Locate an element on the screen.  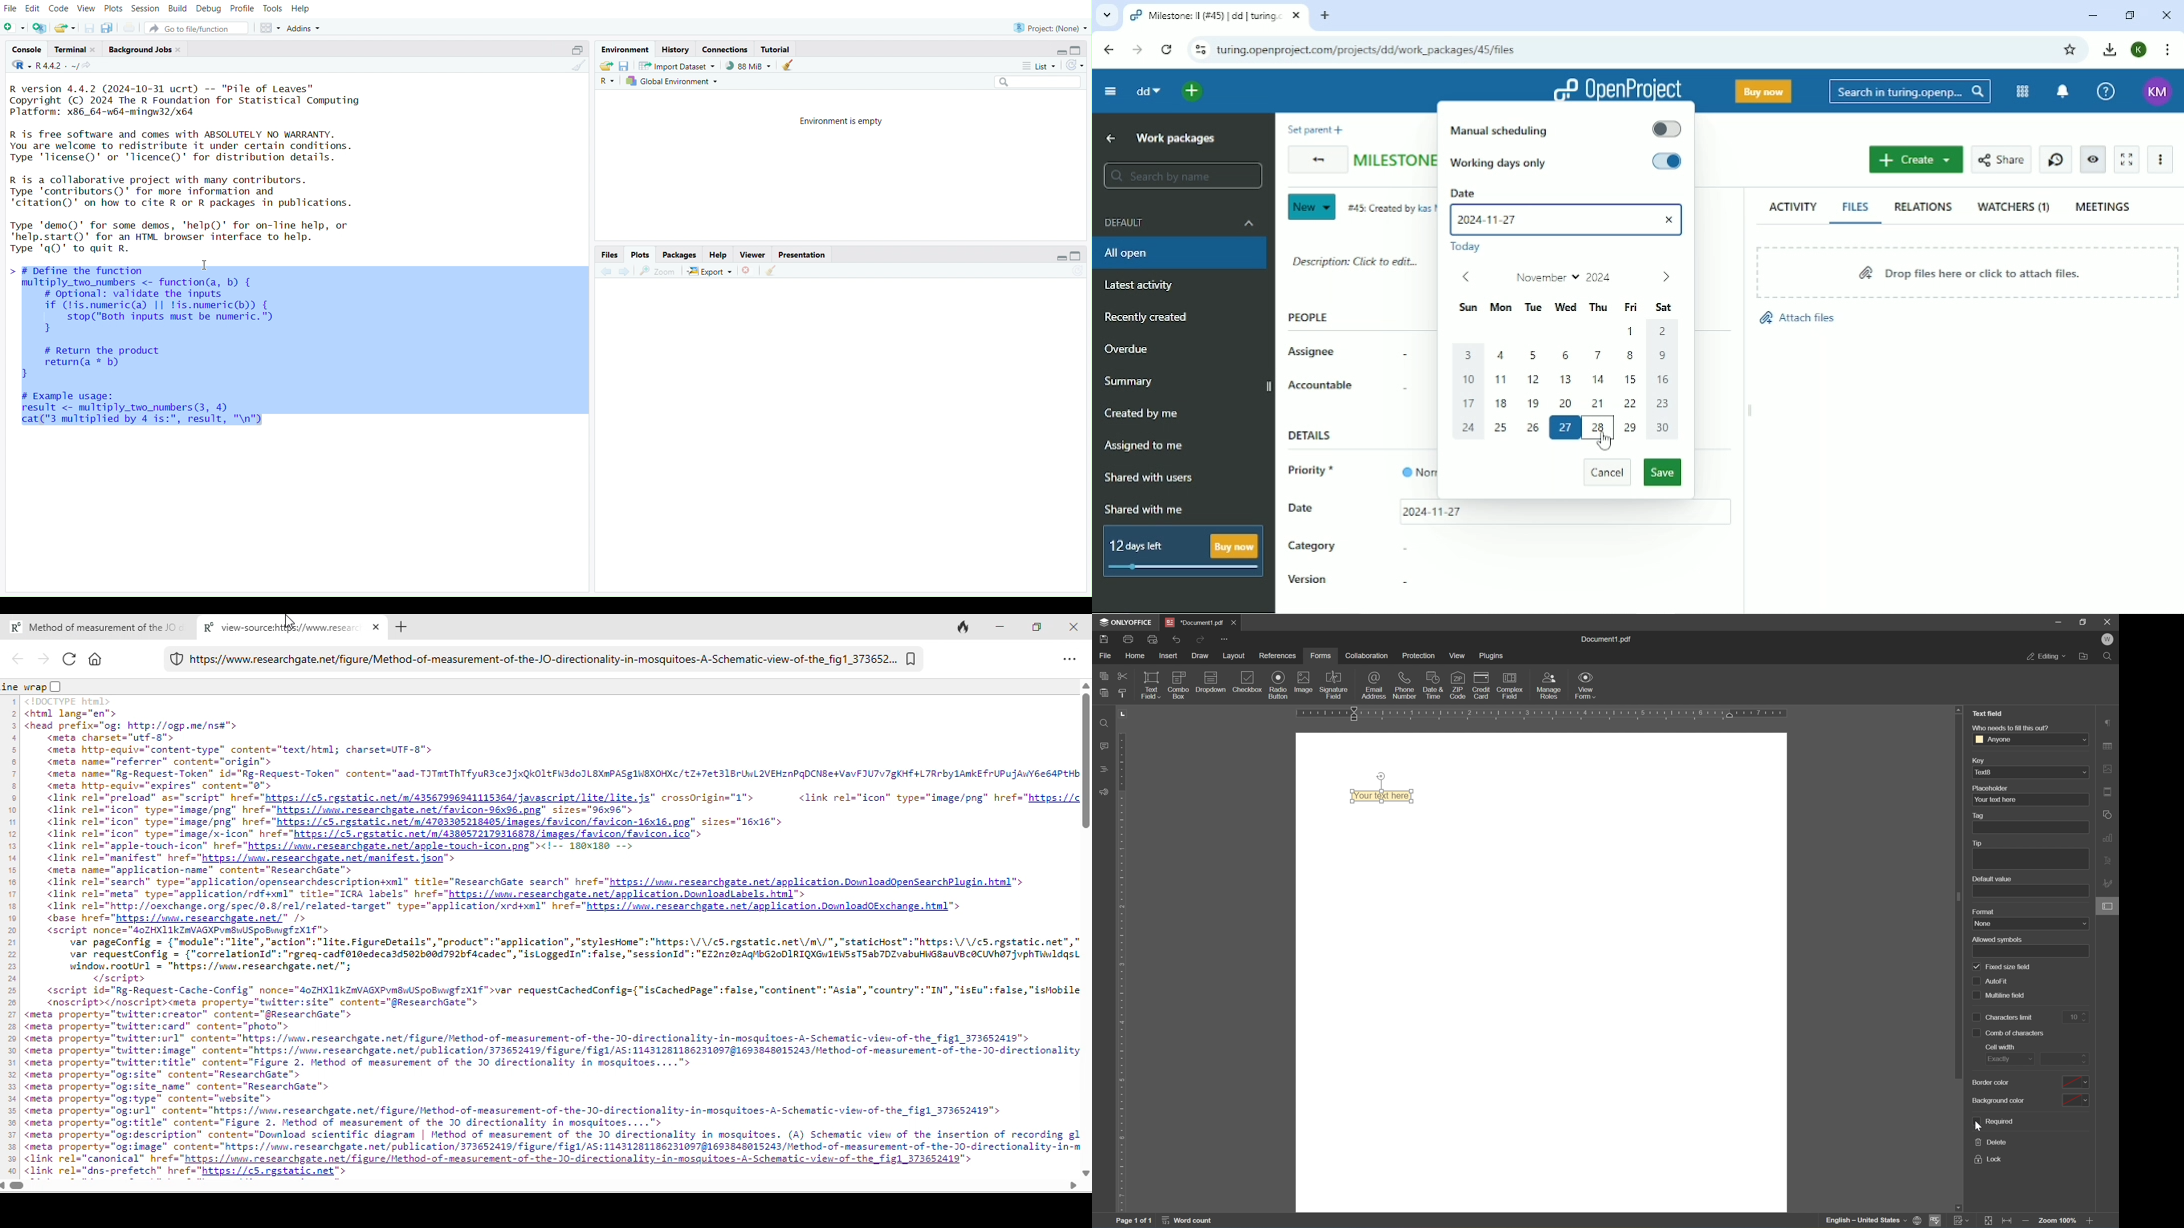
 https://www.researchgate.net/figure/Method-of-measurement-of-the-JO-directionality-in-mosquitoes-A-Schematic-view-of-the_fig1_373652... is located at coordinates (544, 658).